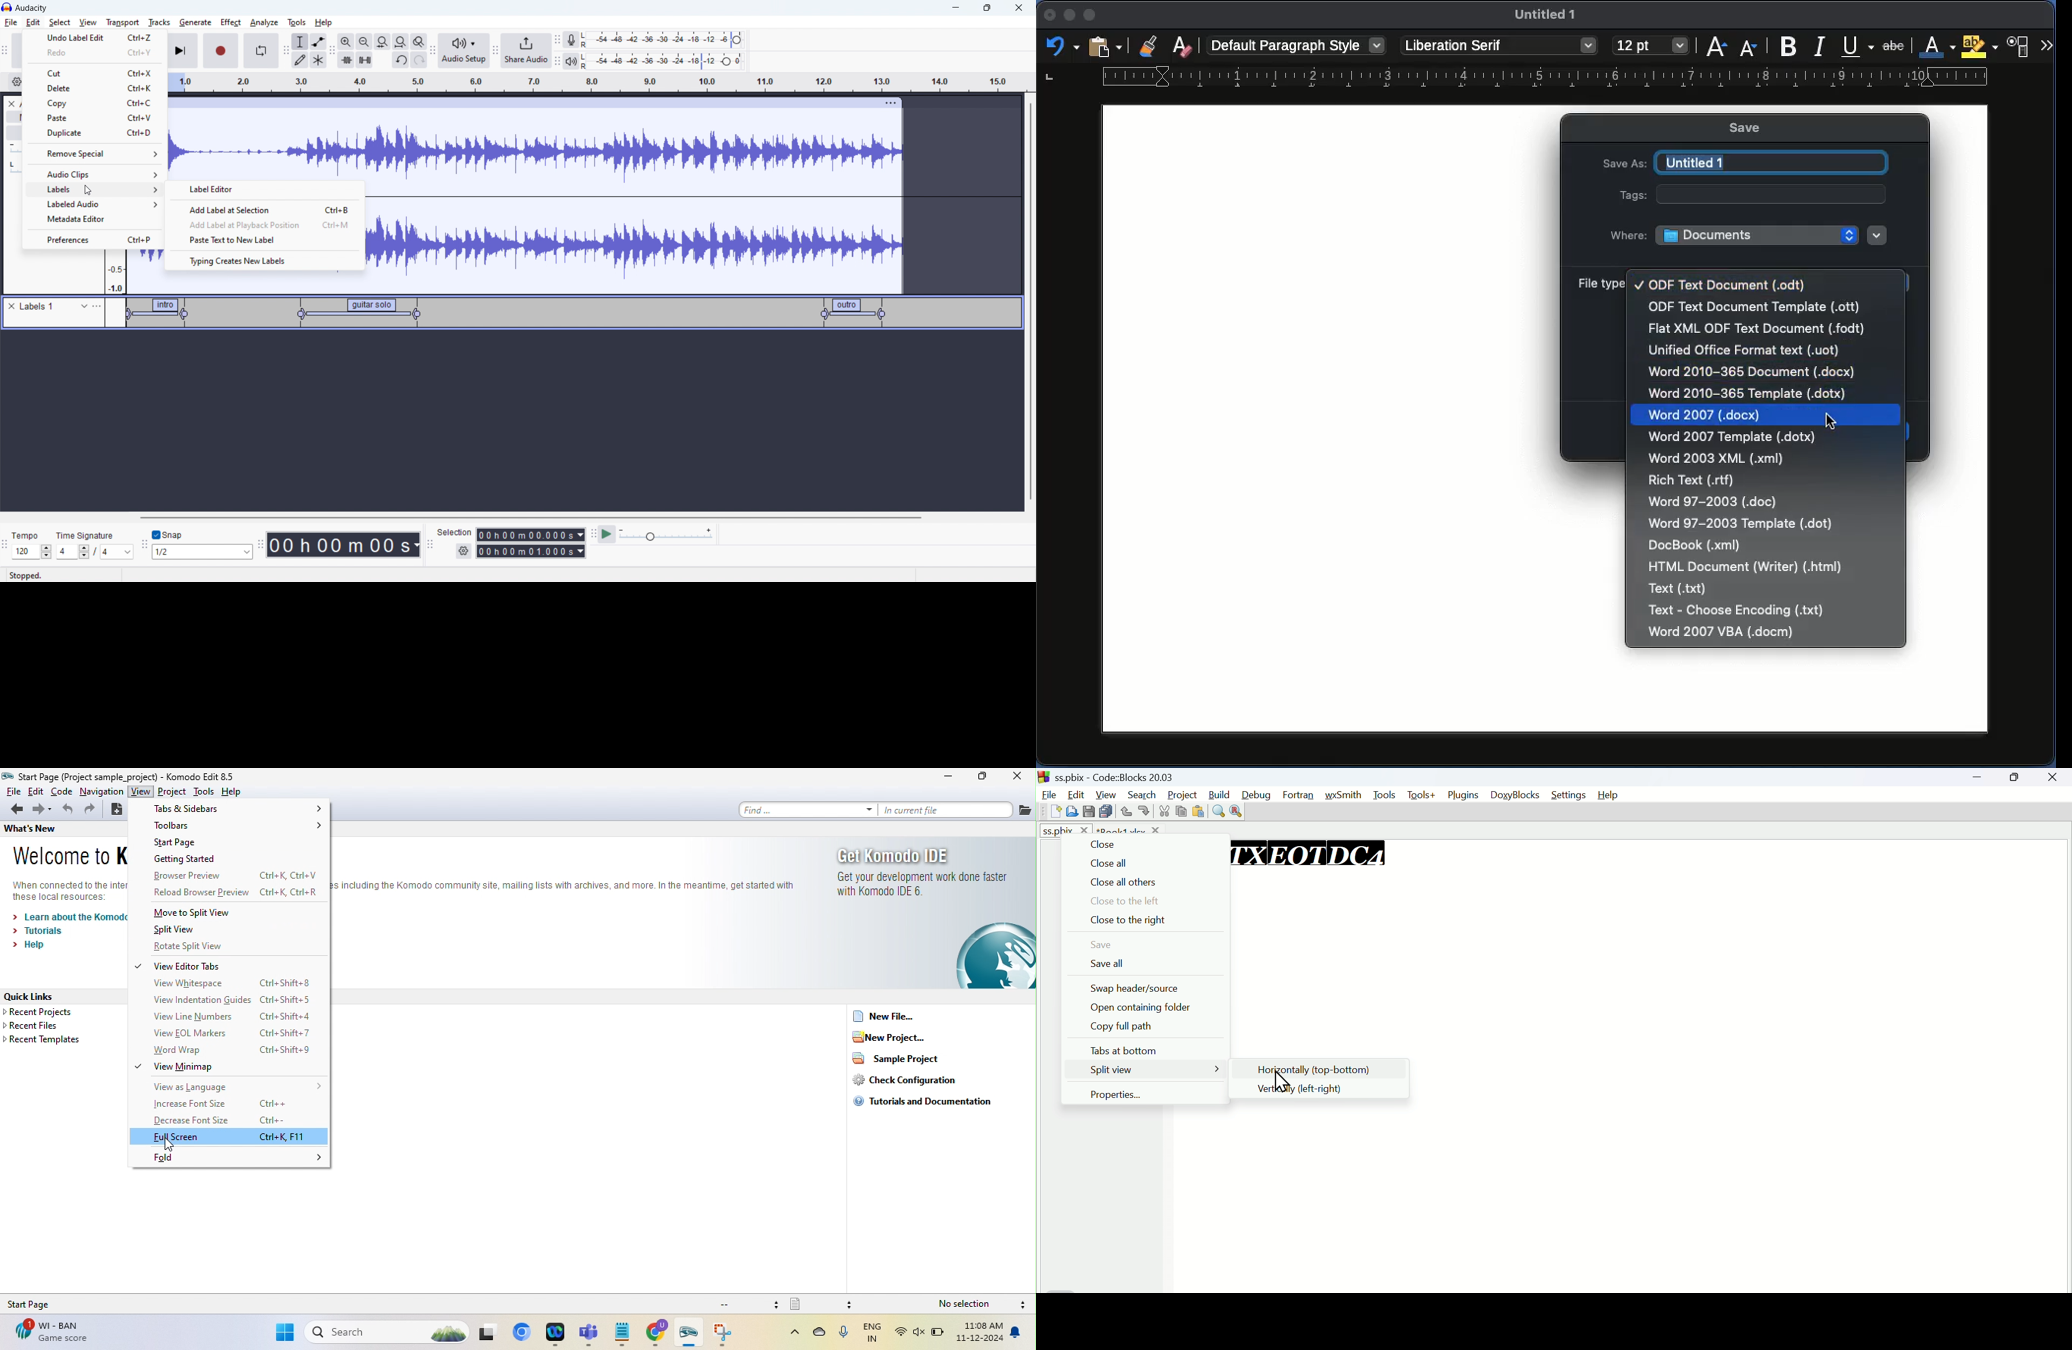 The image size is (2072, 1372). Describe the element at coordinates (1650, 46) in the screenshot. I see `Size` at that location.